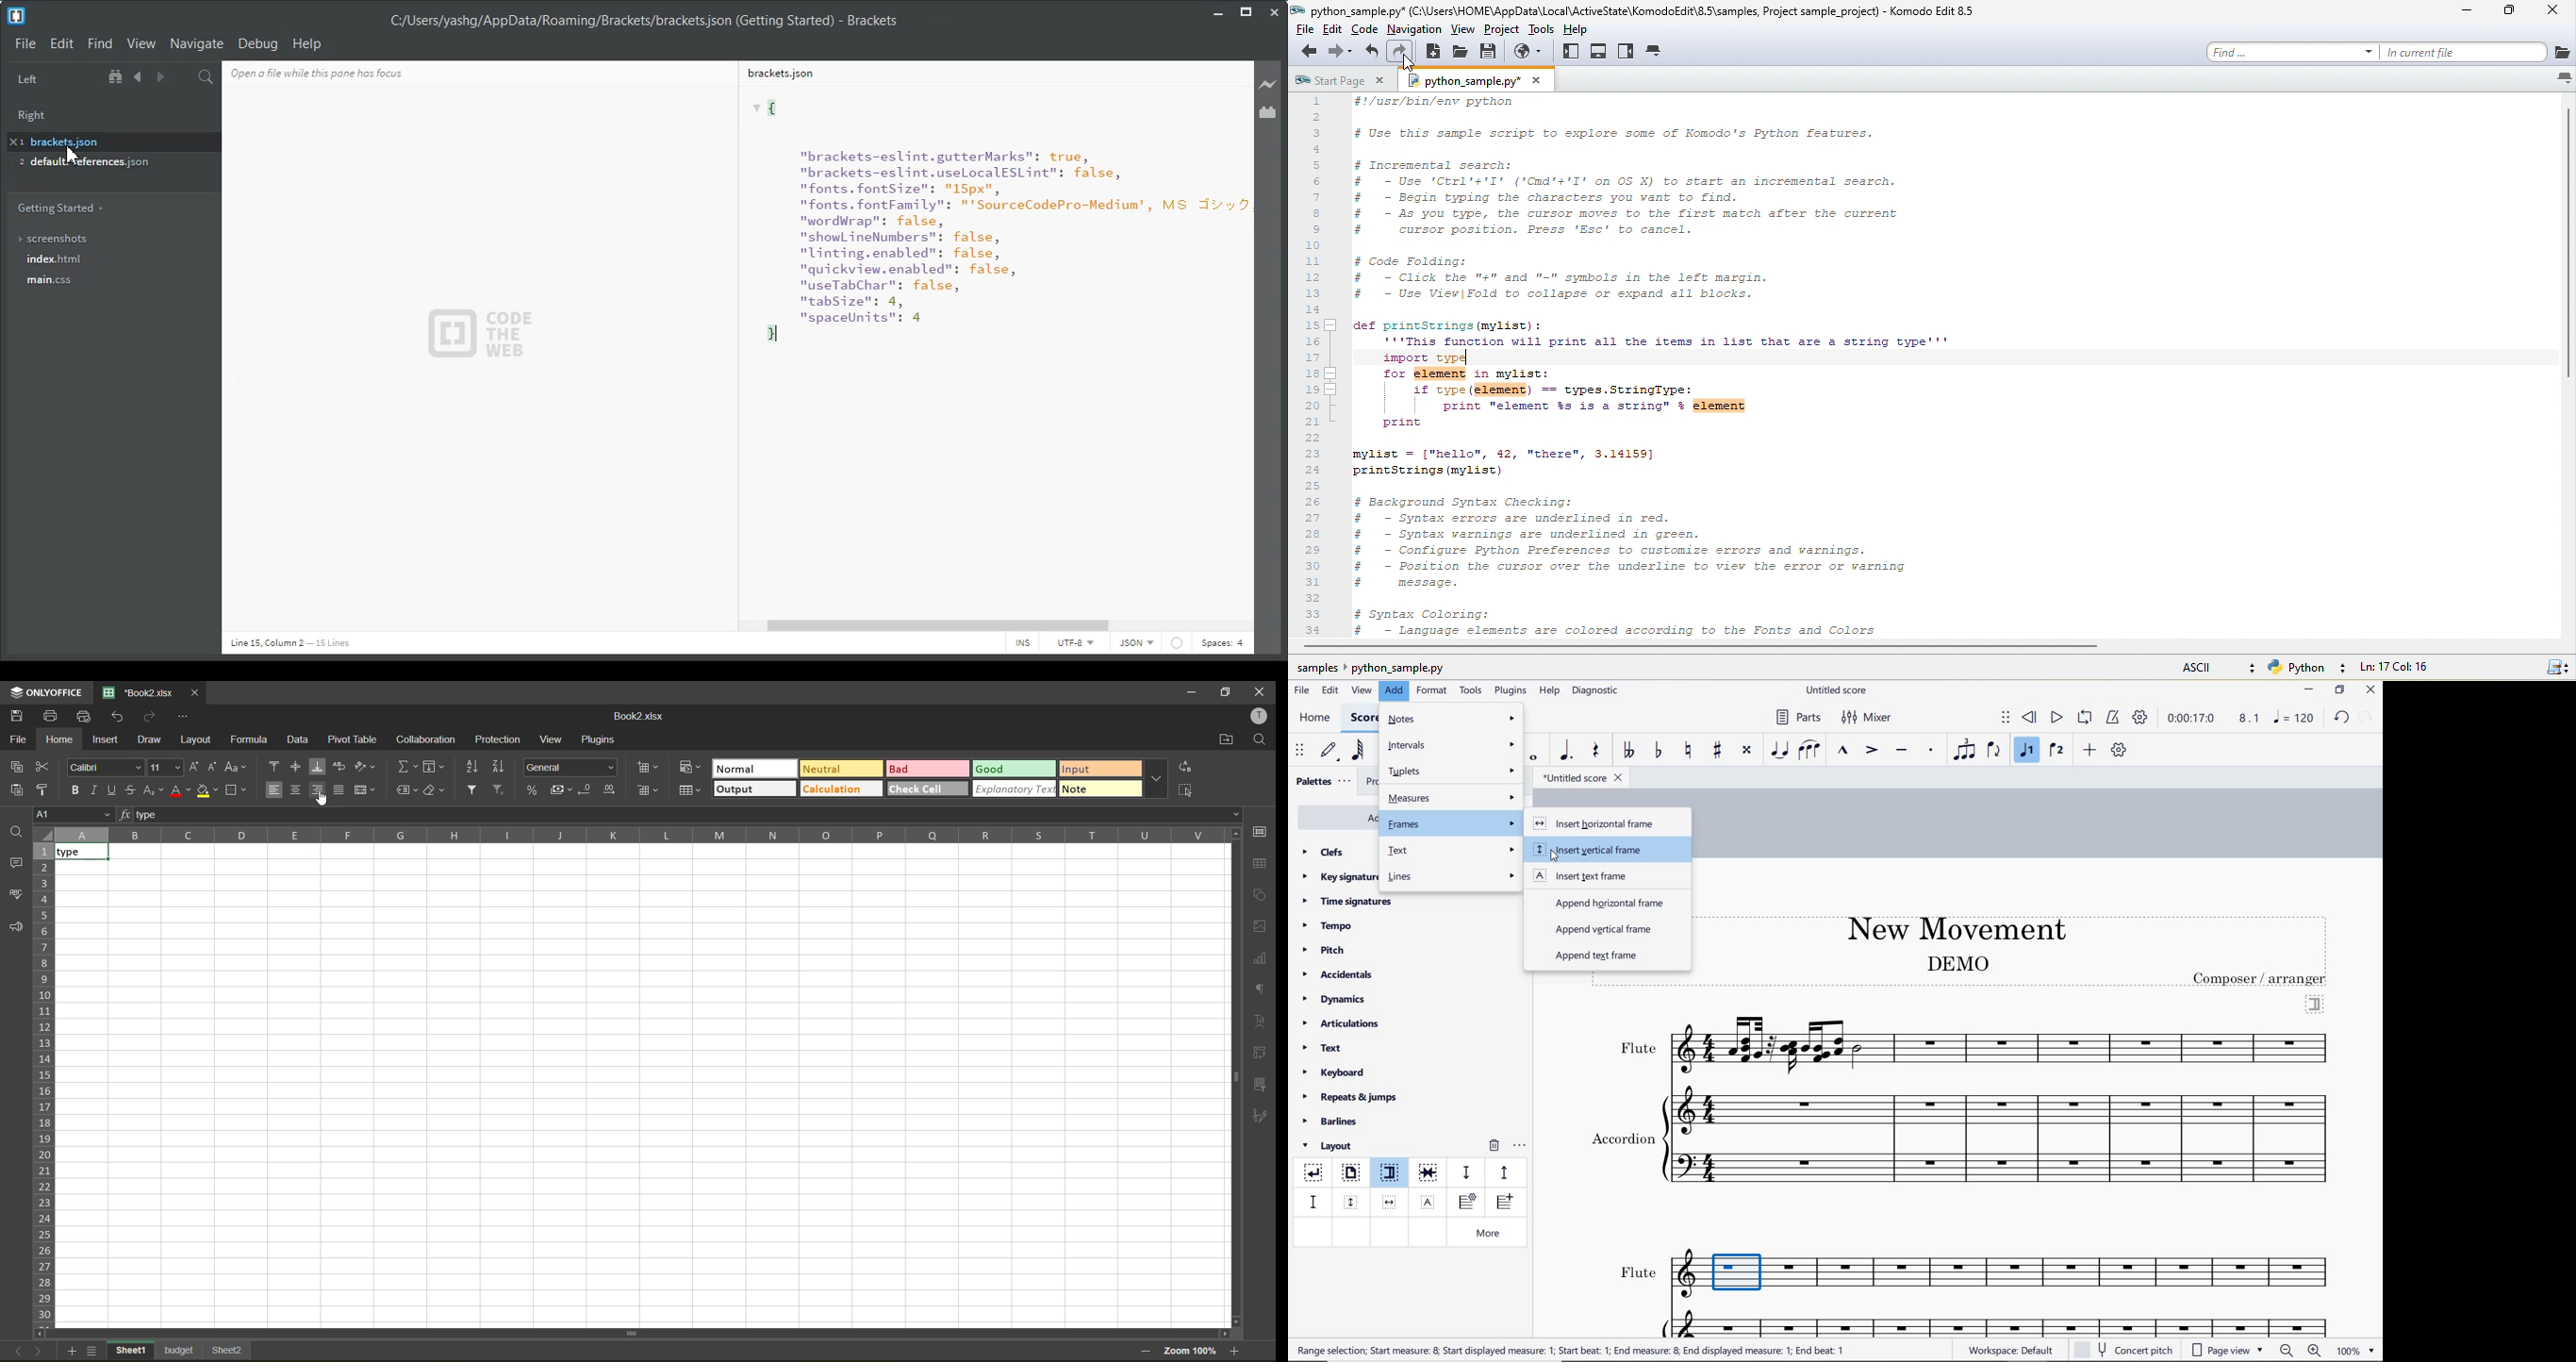  Describe the element at coordinates (1951, 927) in the screenshot. I see `title` at that location.